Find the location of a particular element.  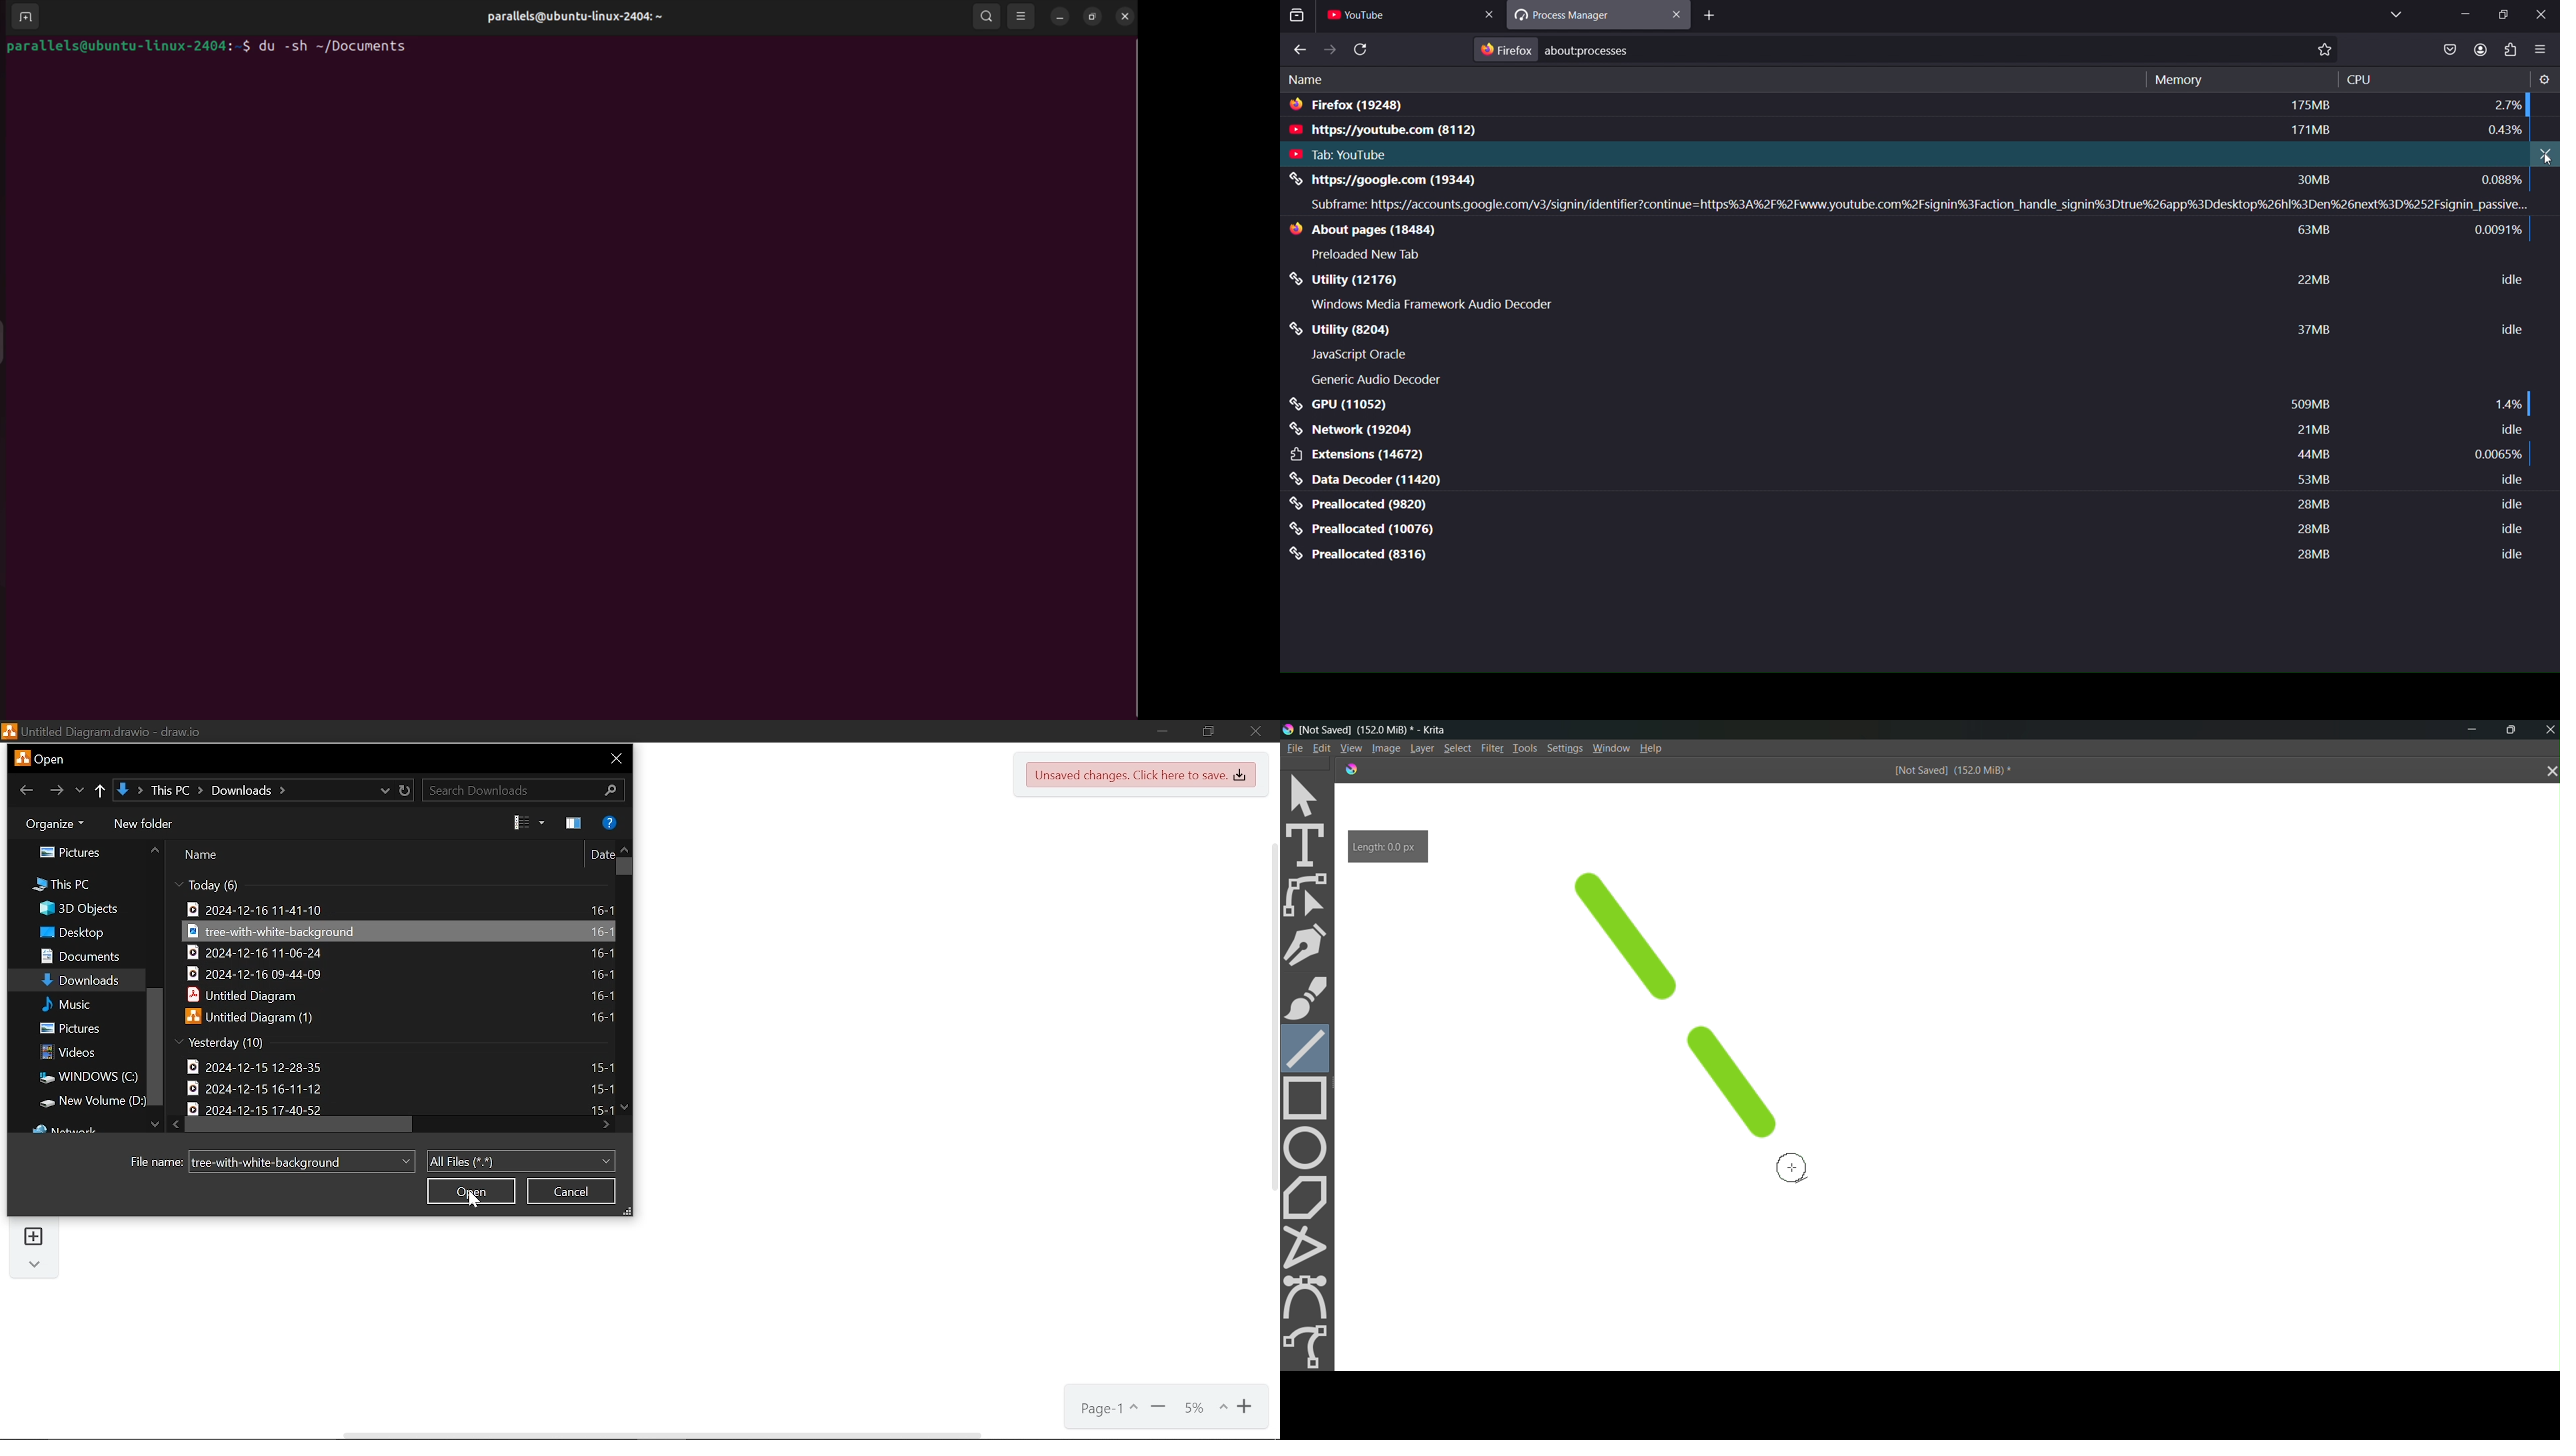

utility(12176) is located at coordinates (1407, 282).